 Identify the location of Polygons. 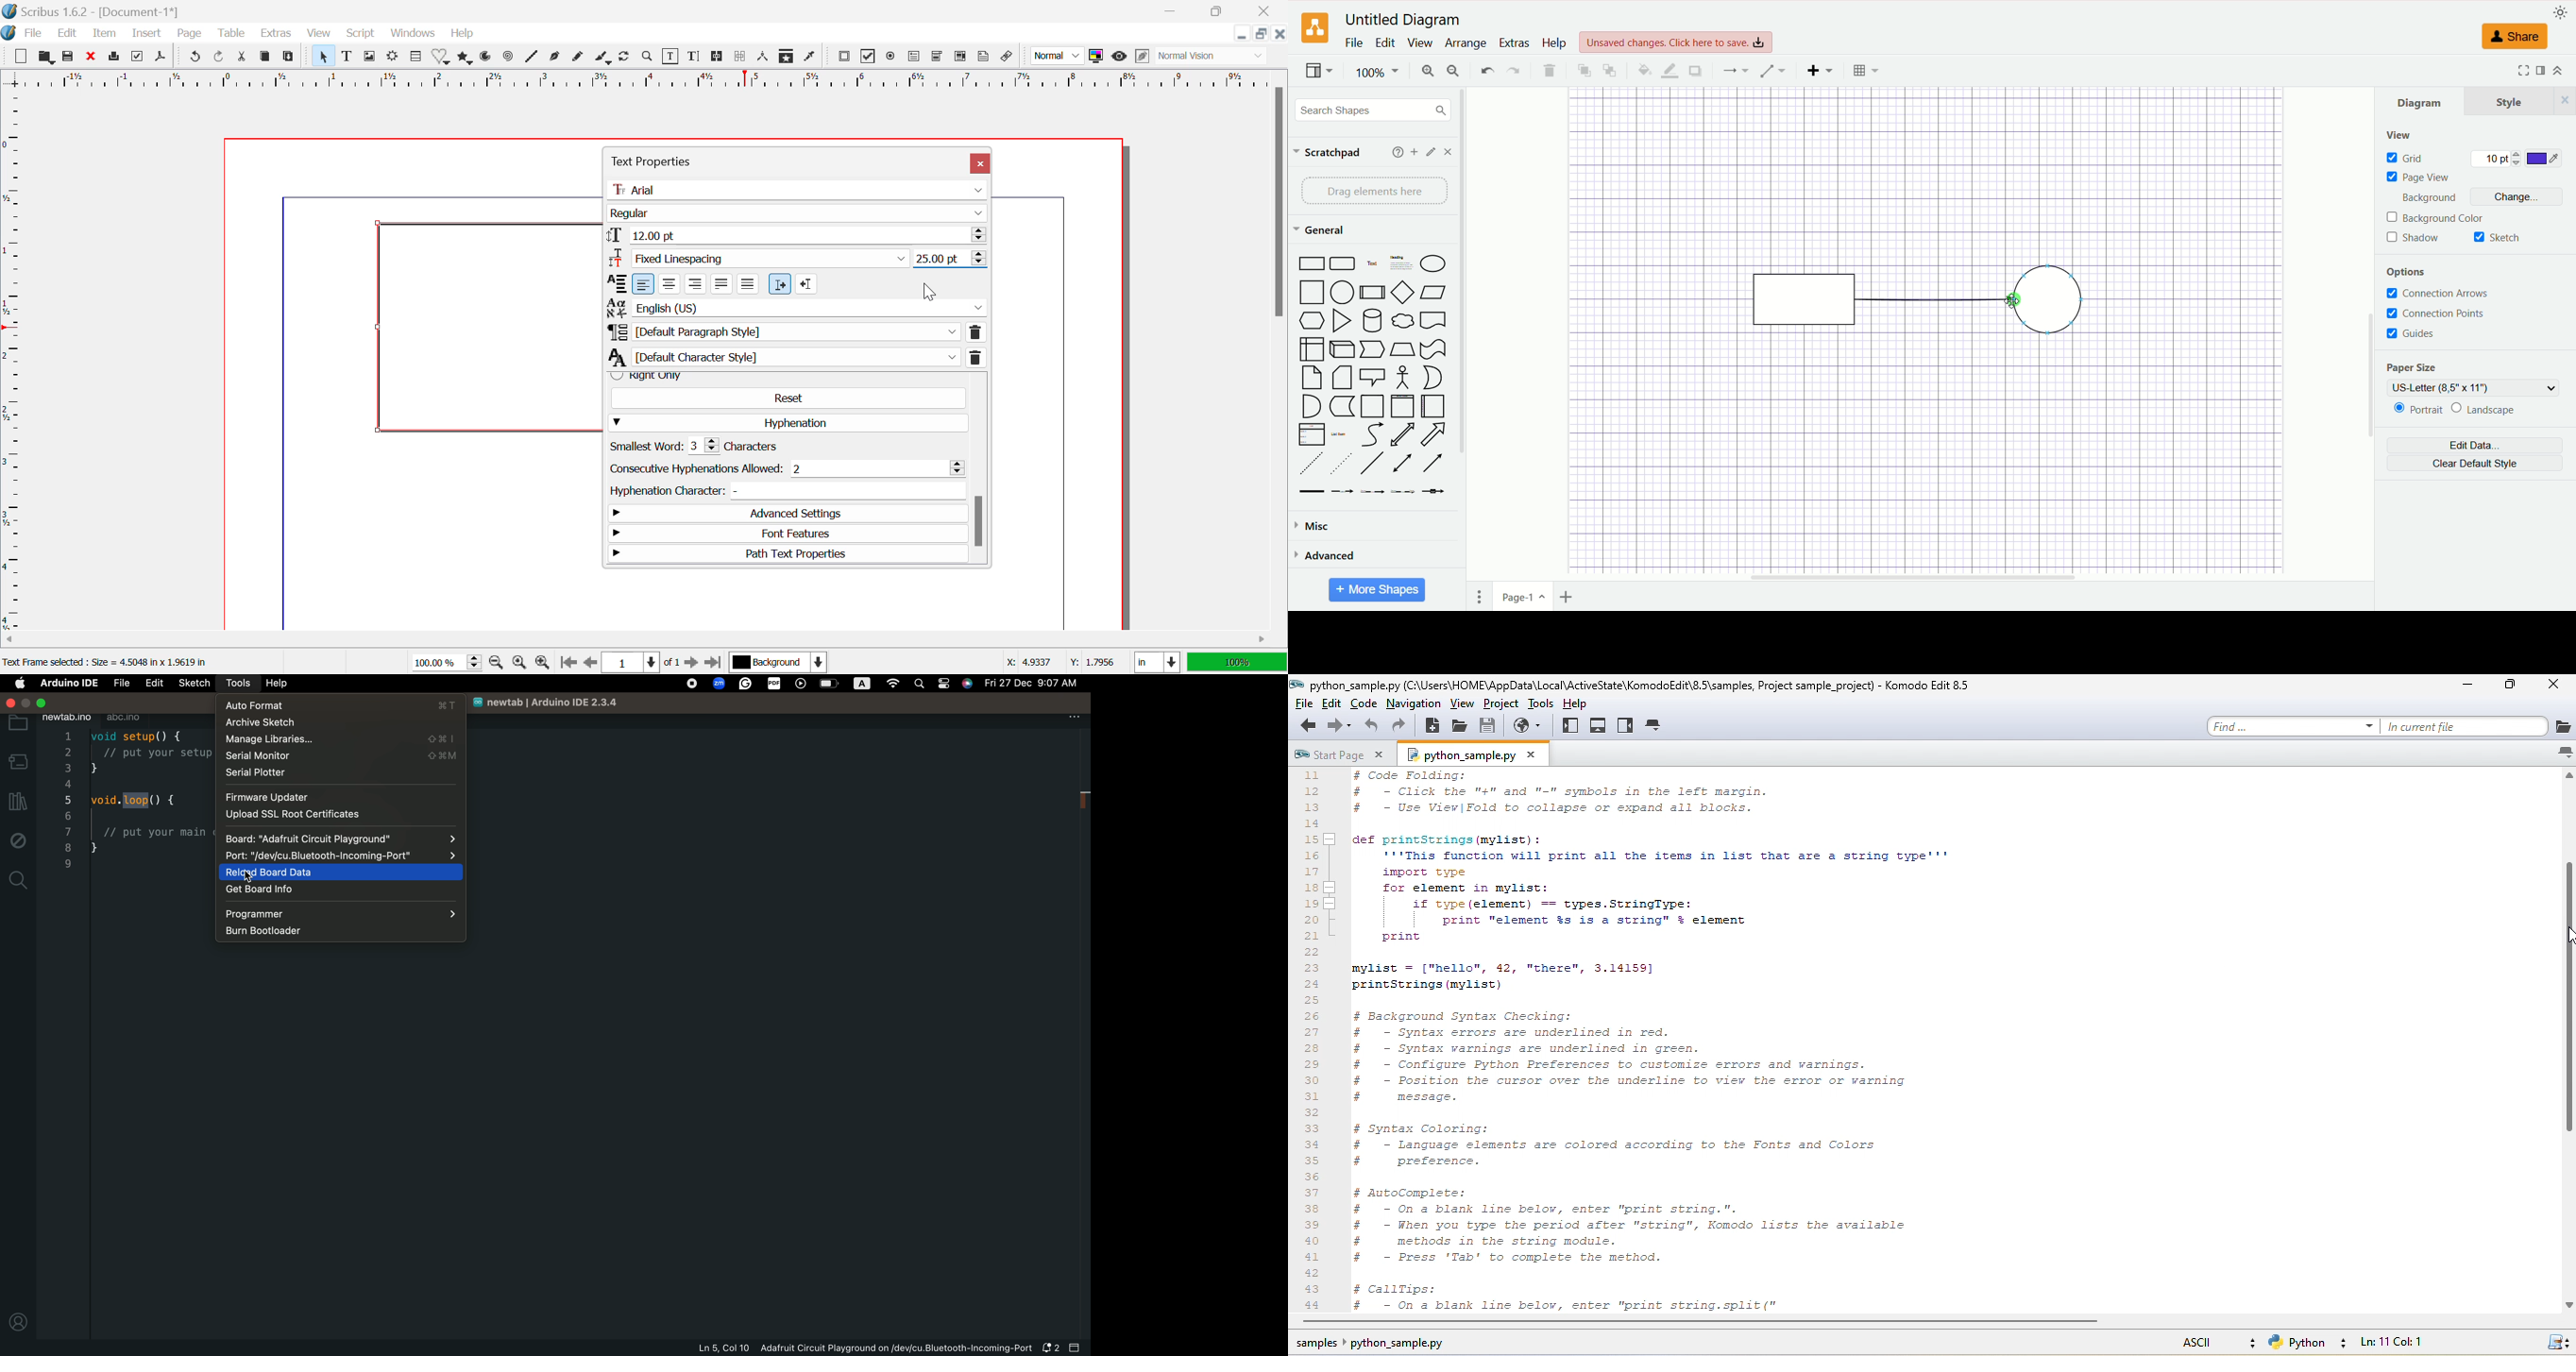
(464, 59).